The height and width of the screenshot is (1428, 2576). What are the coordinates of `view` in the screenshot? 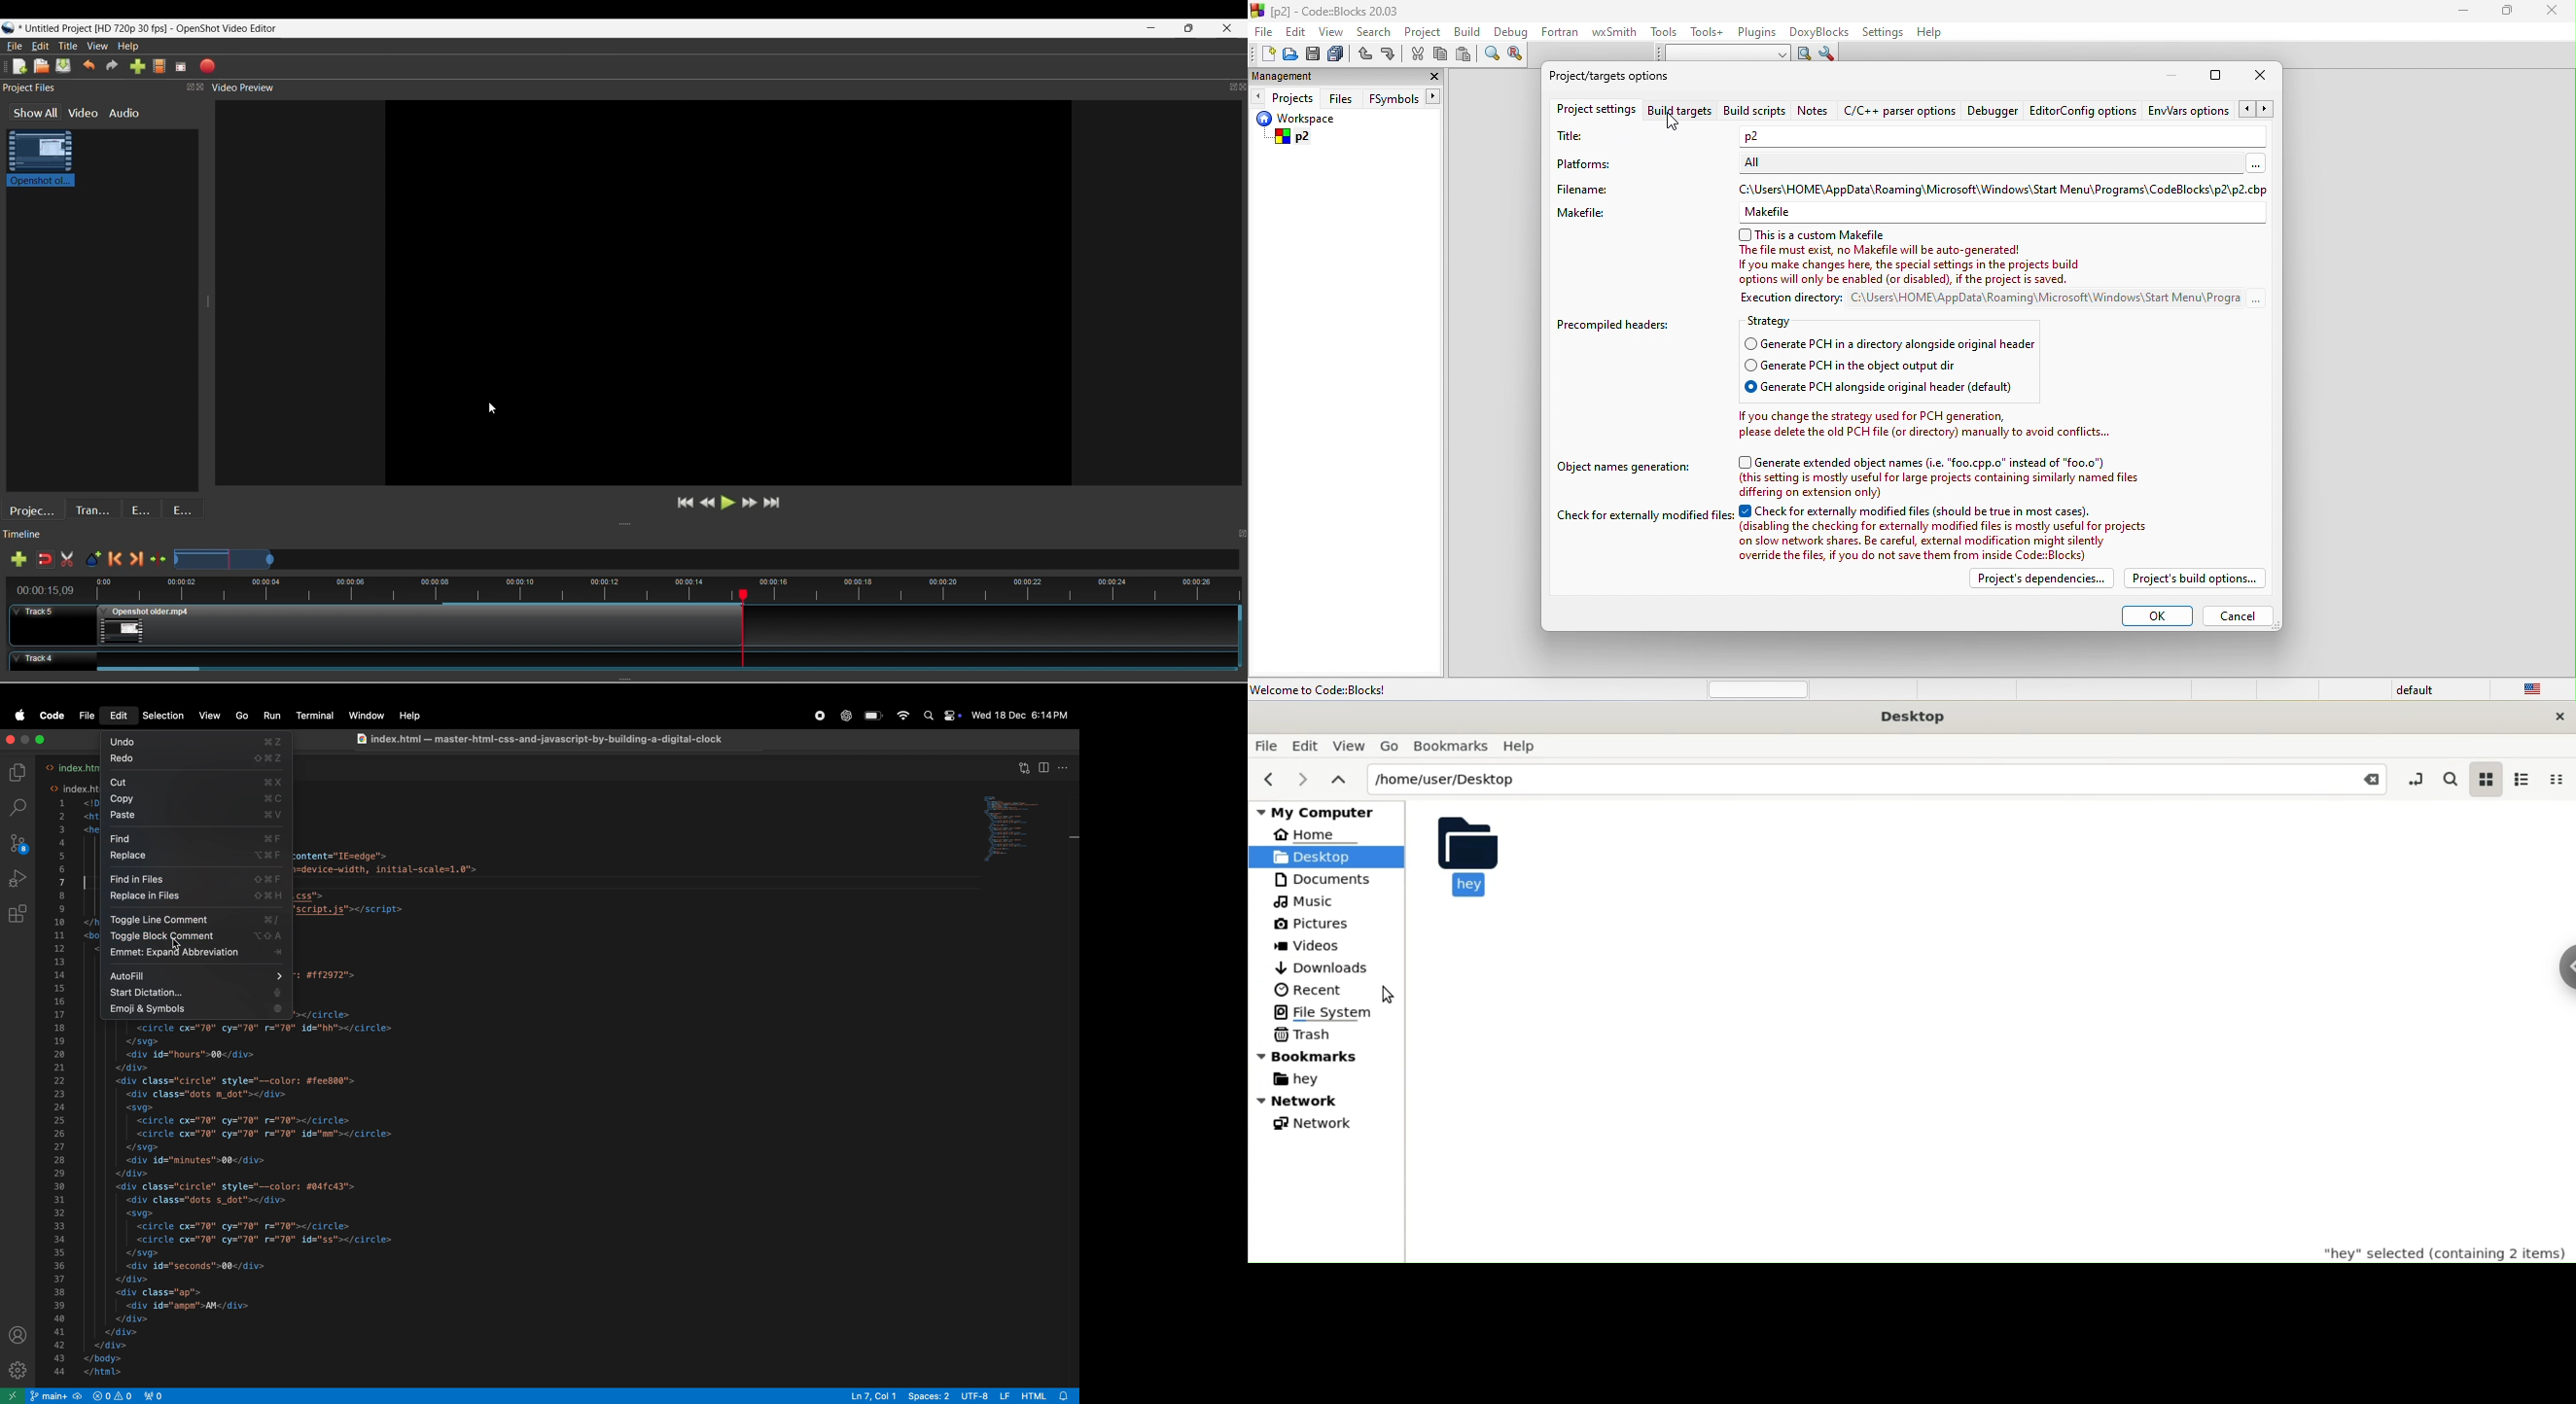 It's located at (207, 716).